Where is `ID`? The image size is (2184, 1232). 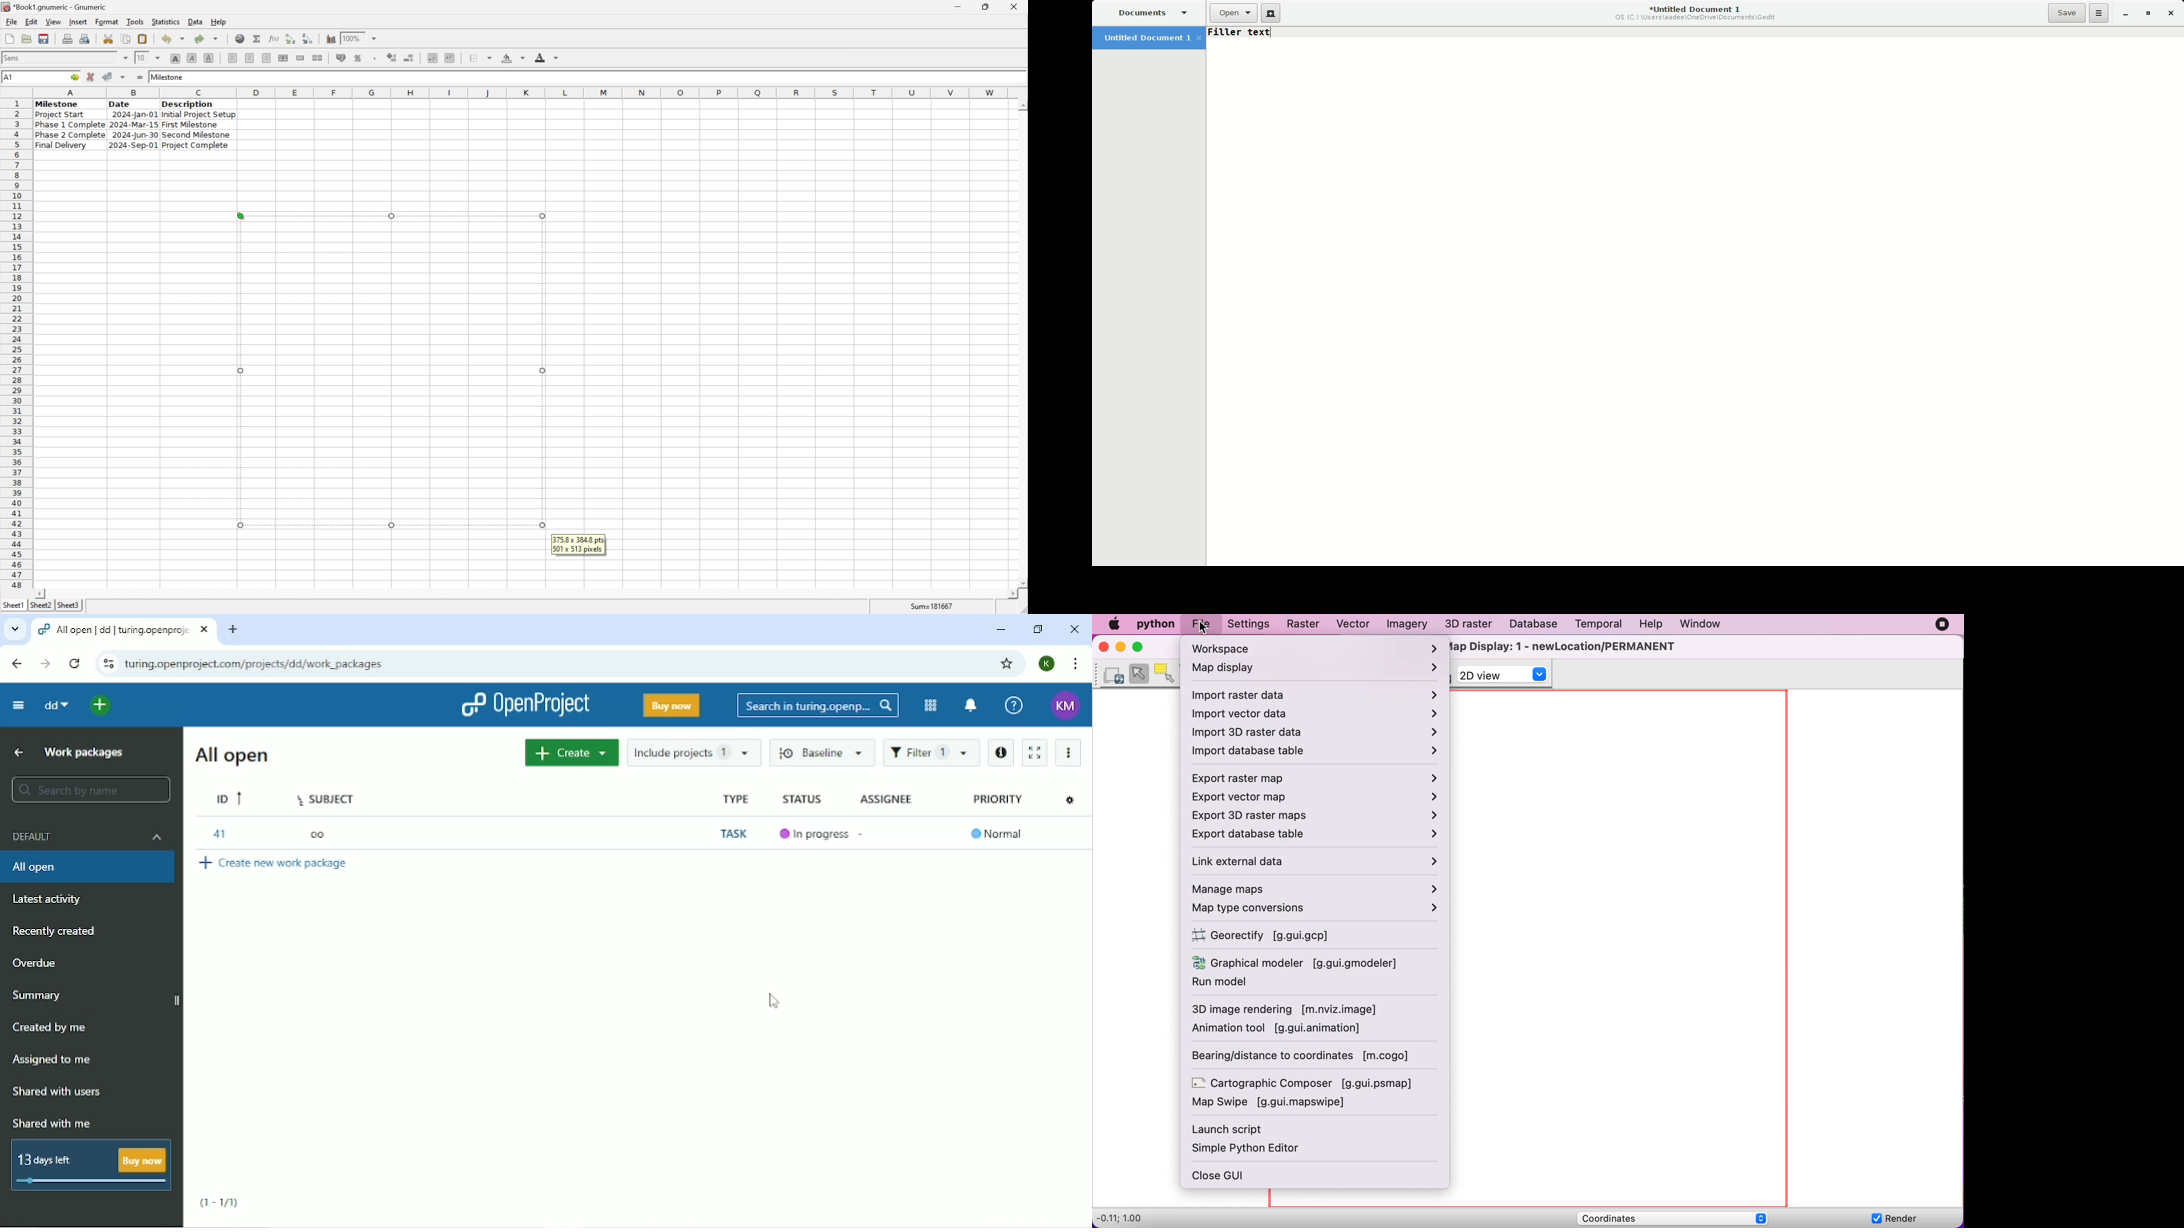 ID is located at coordinates (230, 798).